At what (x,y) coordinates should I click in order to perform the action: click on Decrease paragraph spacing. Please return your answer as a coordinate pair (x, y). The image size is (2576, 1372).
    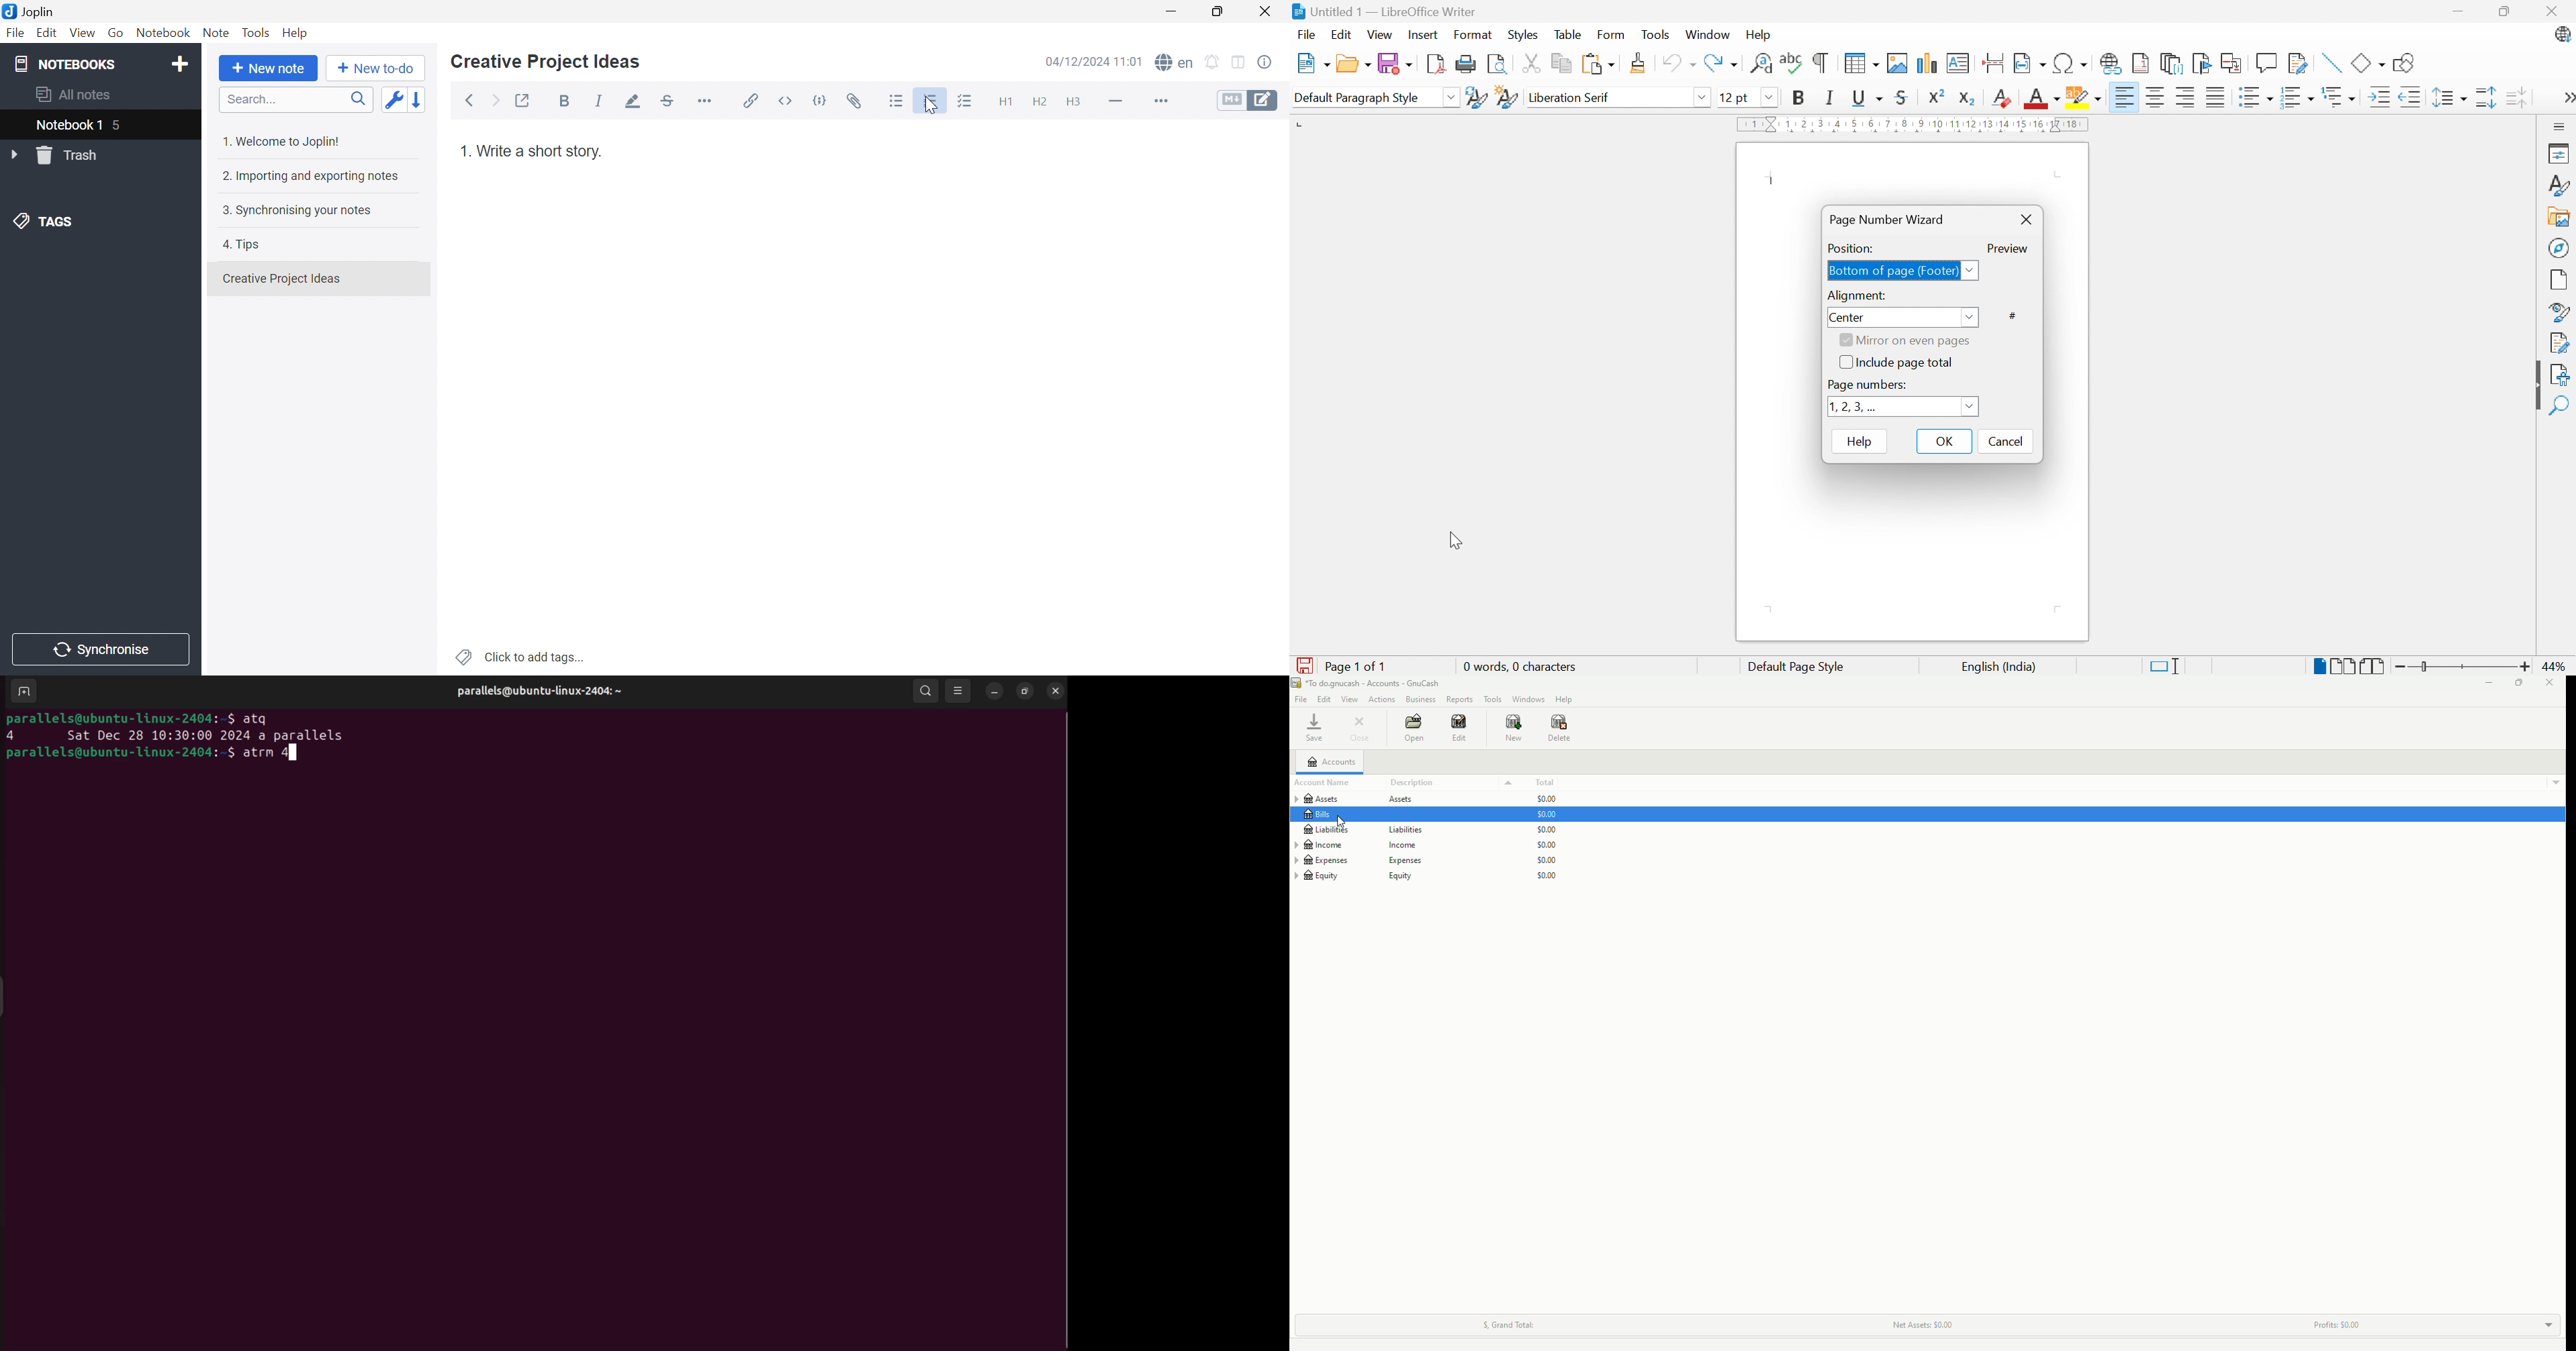
    Looking at the image, I should click on (2516, 96).